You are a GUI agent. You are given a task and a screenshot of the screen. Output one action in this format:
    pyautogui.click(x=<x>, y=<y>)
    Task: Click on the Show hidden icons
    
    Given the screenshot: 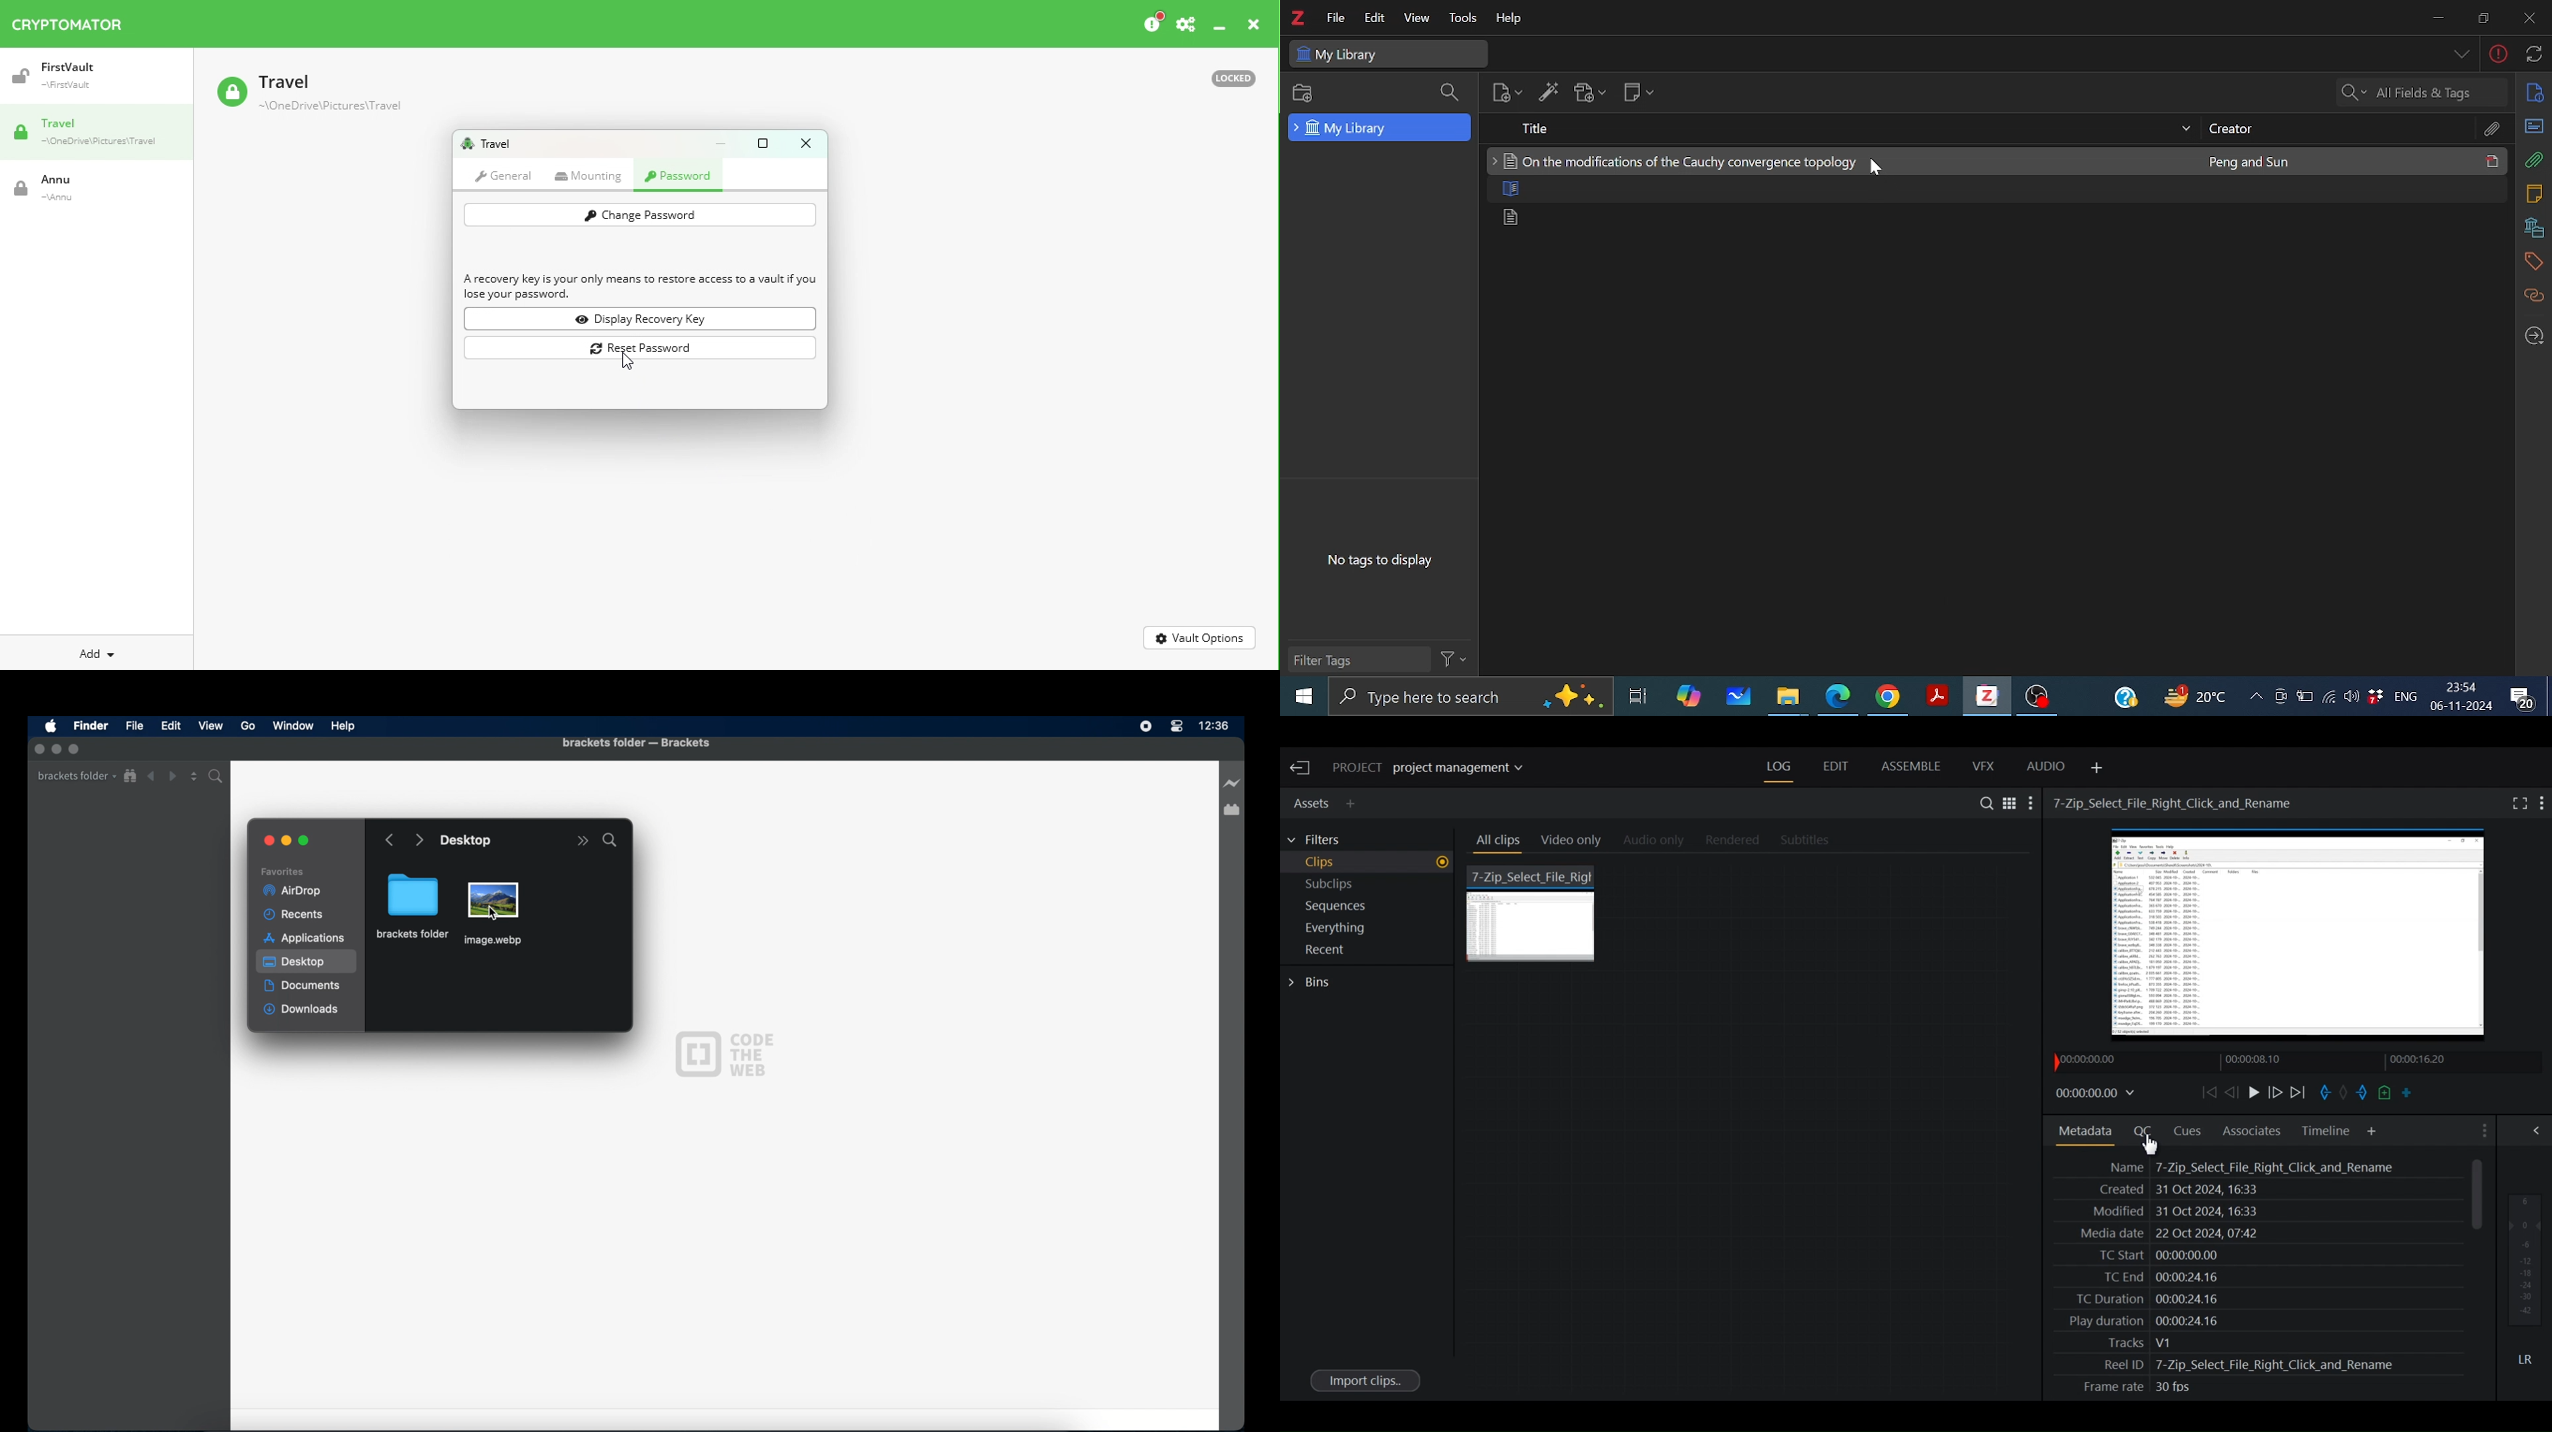 What is the action you would take?
    pyautogui.click(x=2256, y=696)
    